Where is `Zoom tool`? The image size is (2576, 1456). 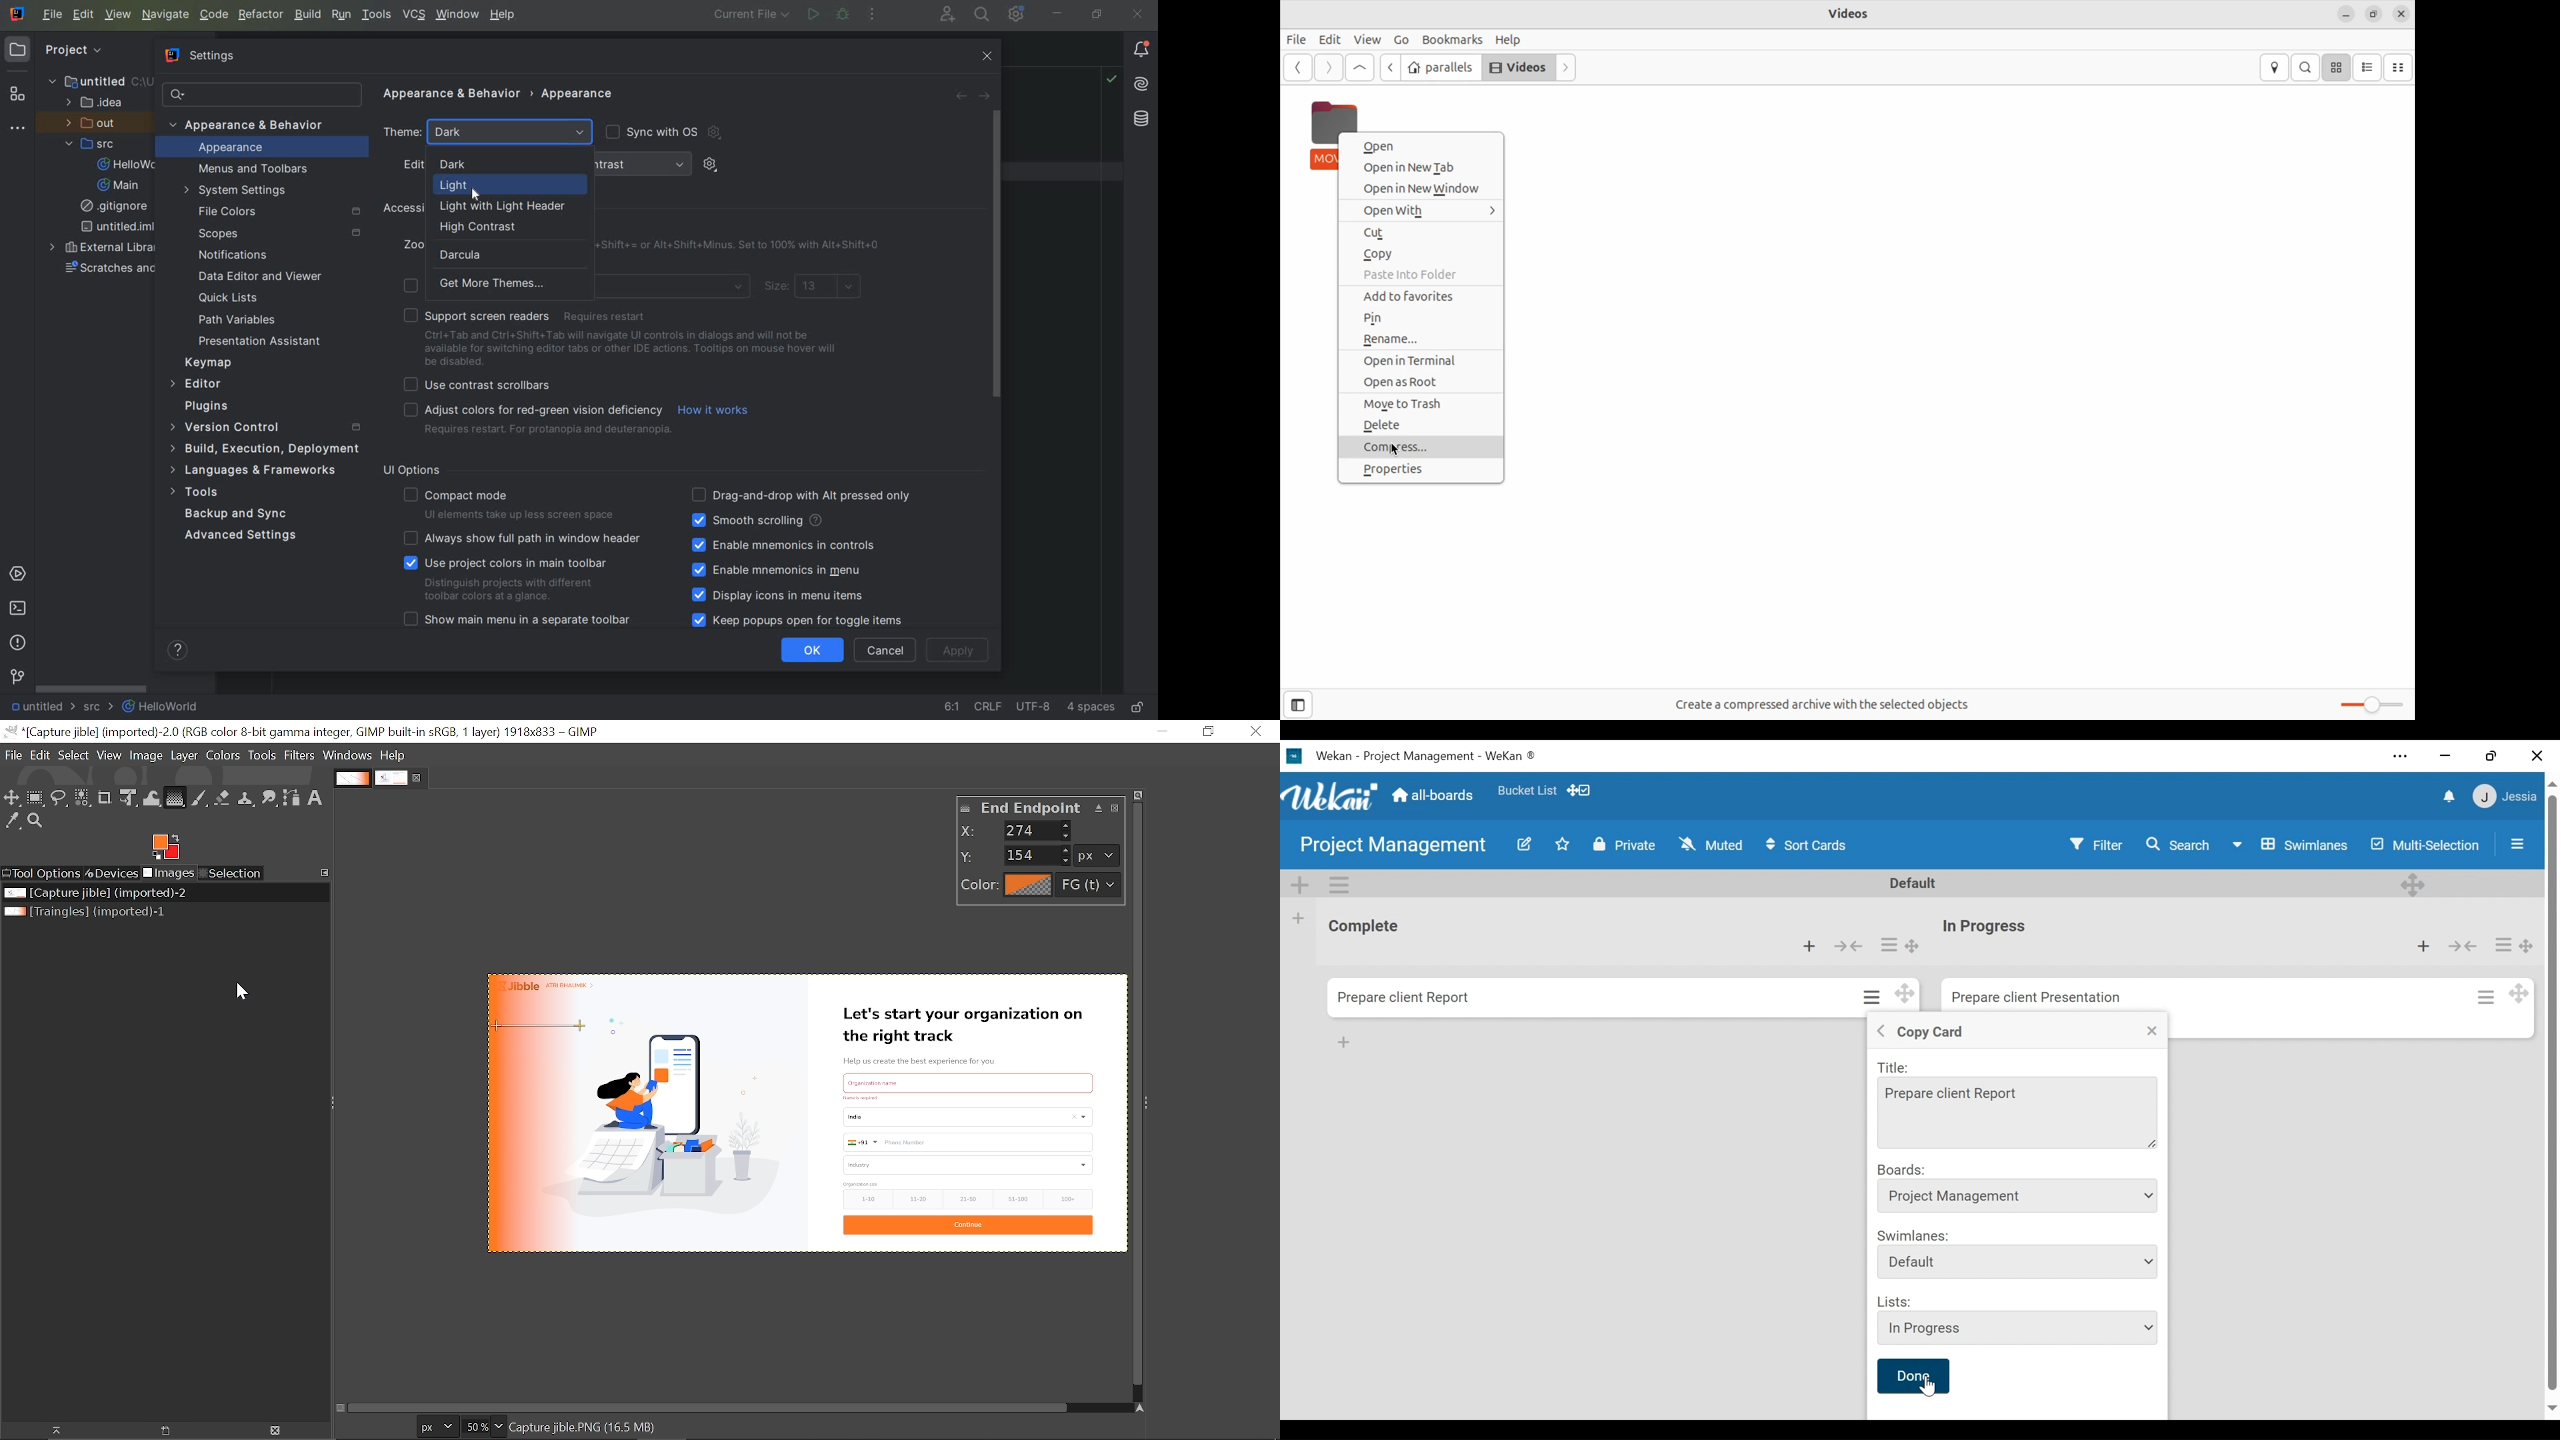
Zoom tool is located at coordinates (35, 820).